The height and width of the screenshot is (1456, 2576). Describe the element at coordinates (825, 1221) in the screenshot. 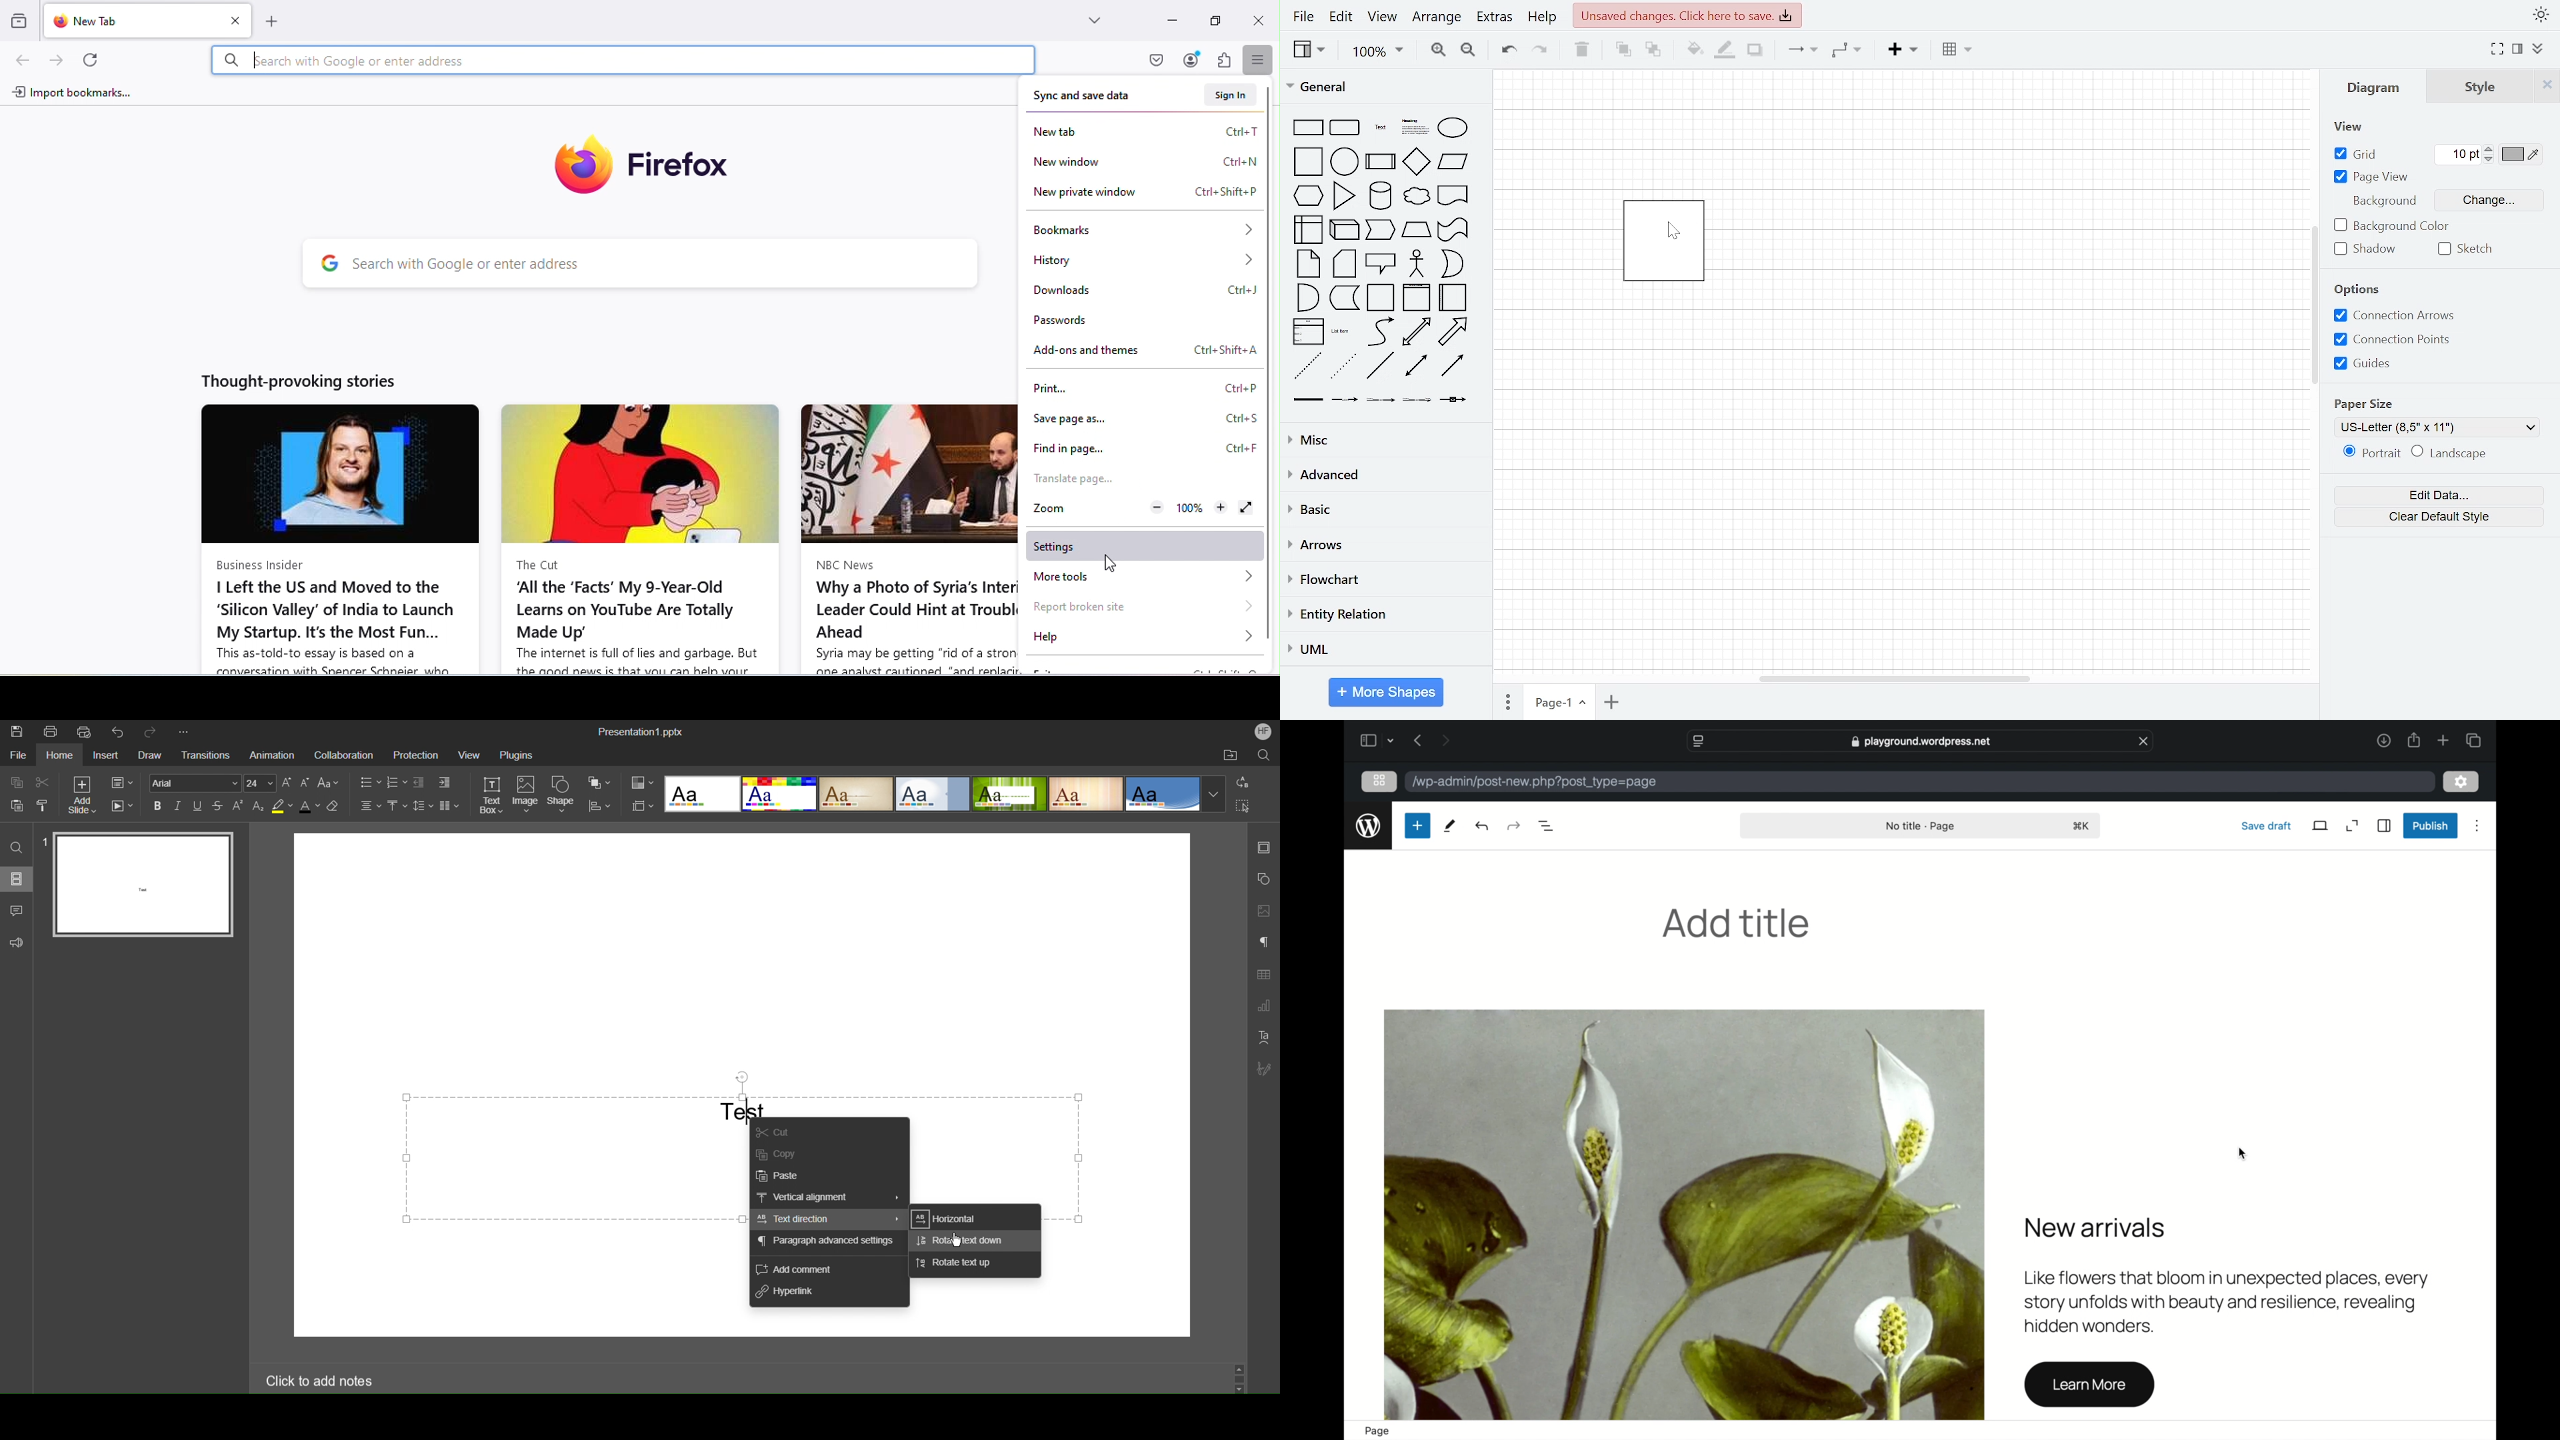

I see `Text Direction` at that location.